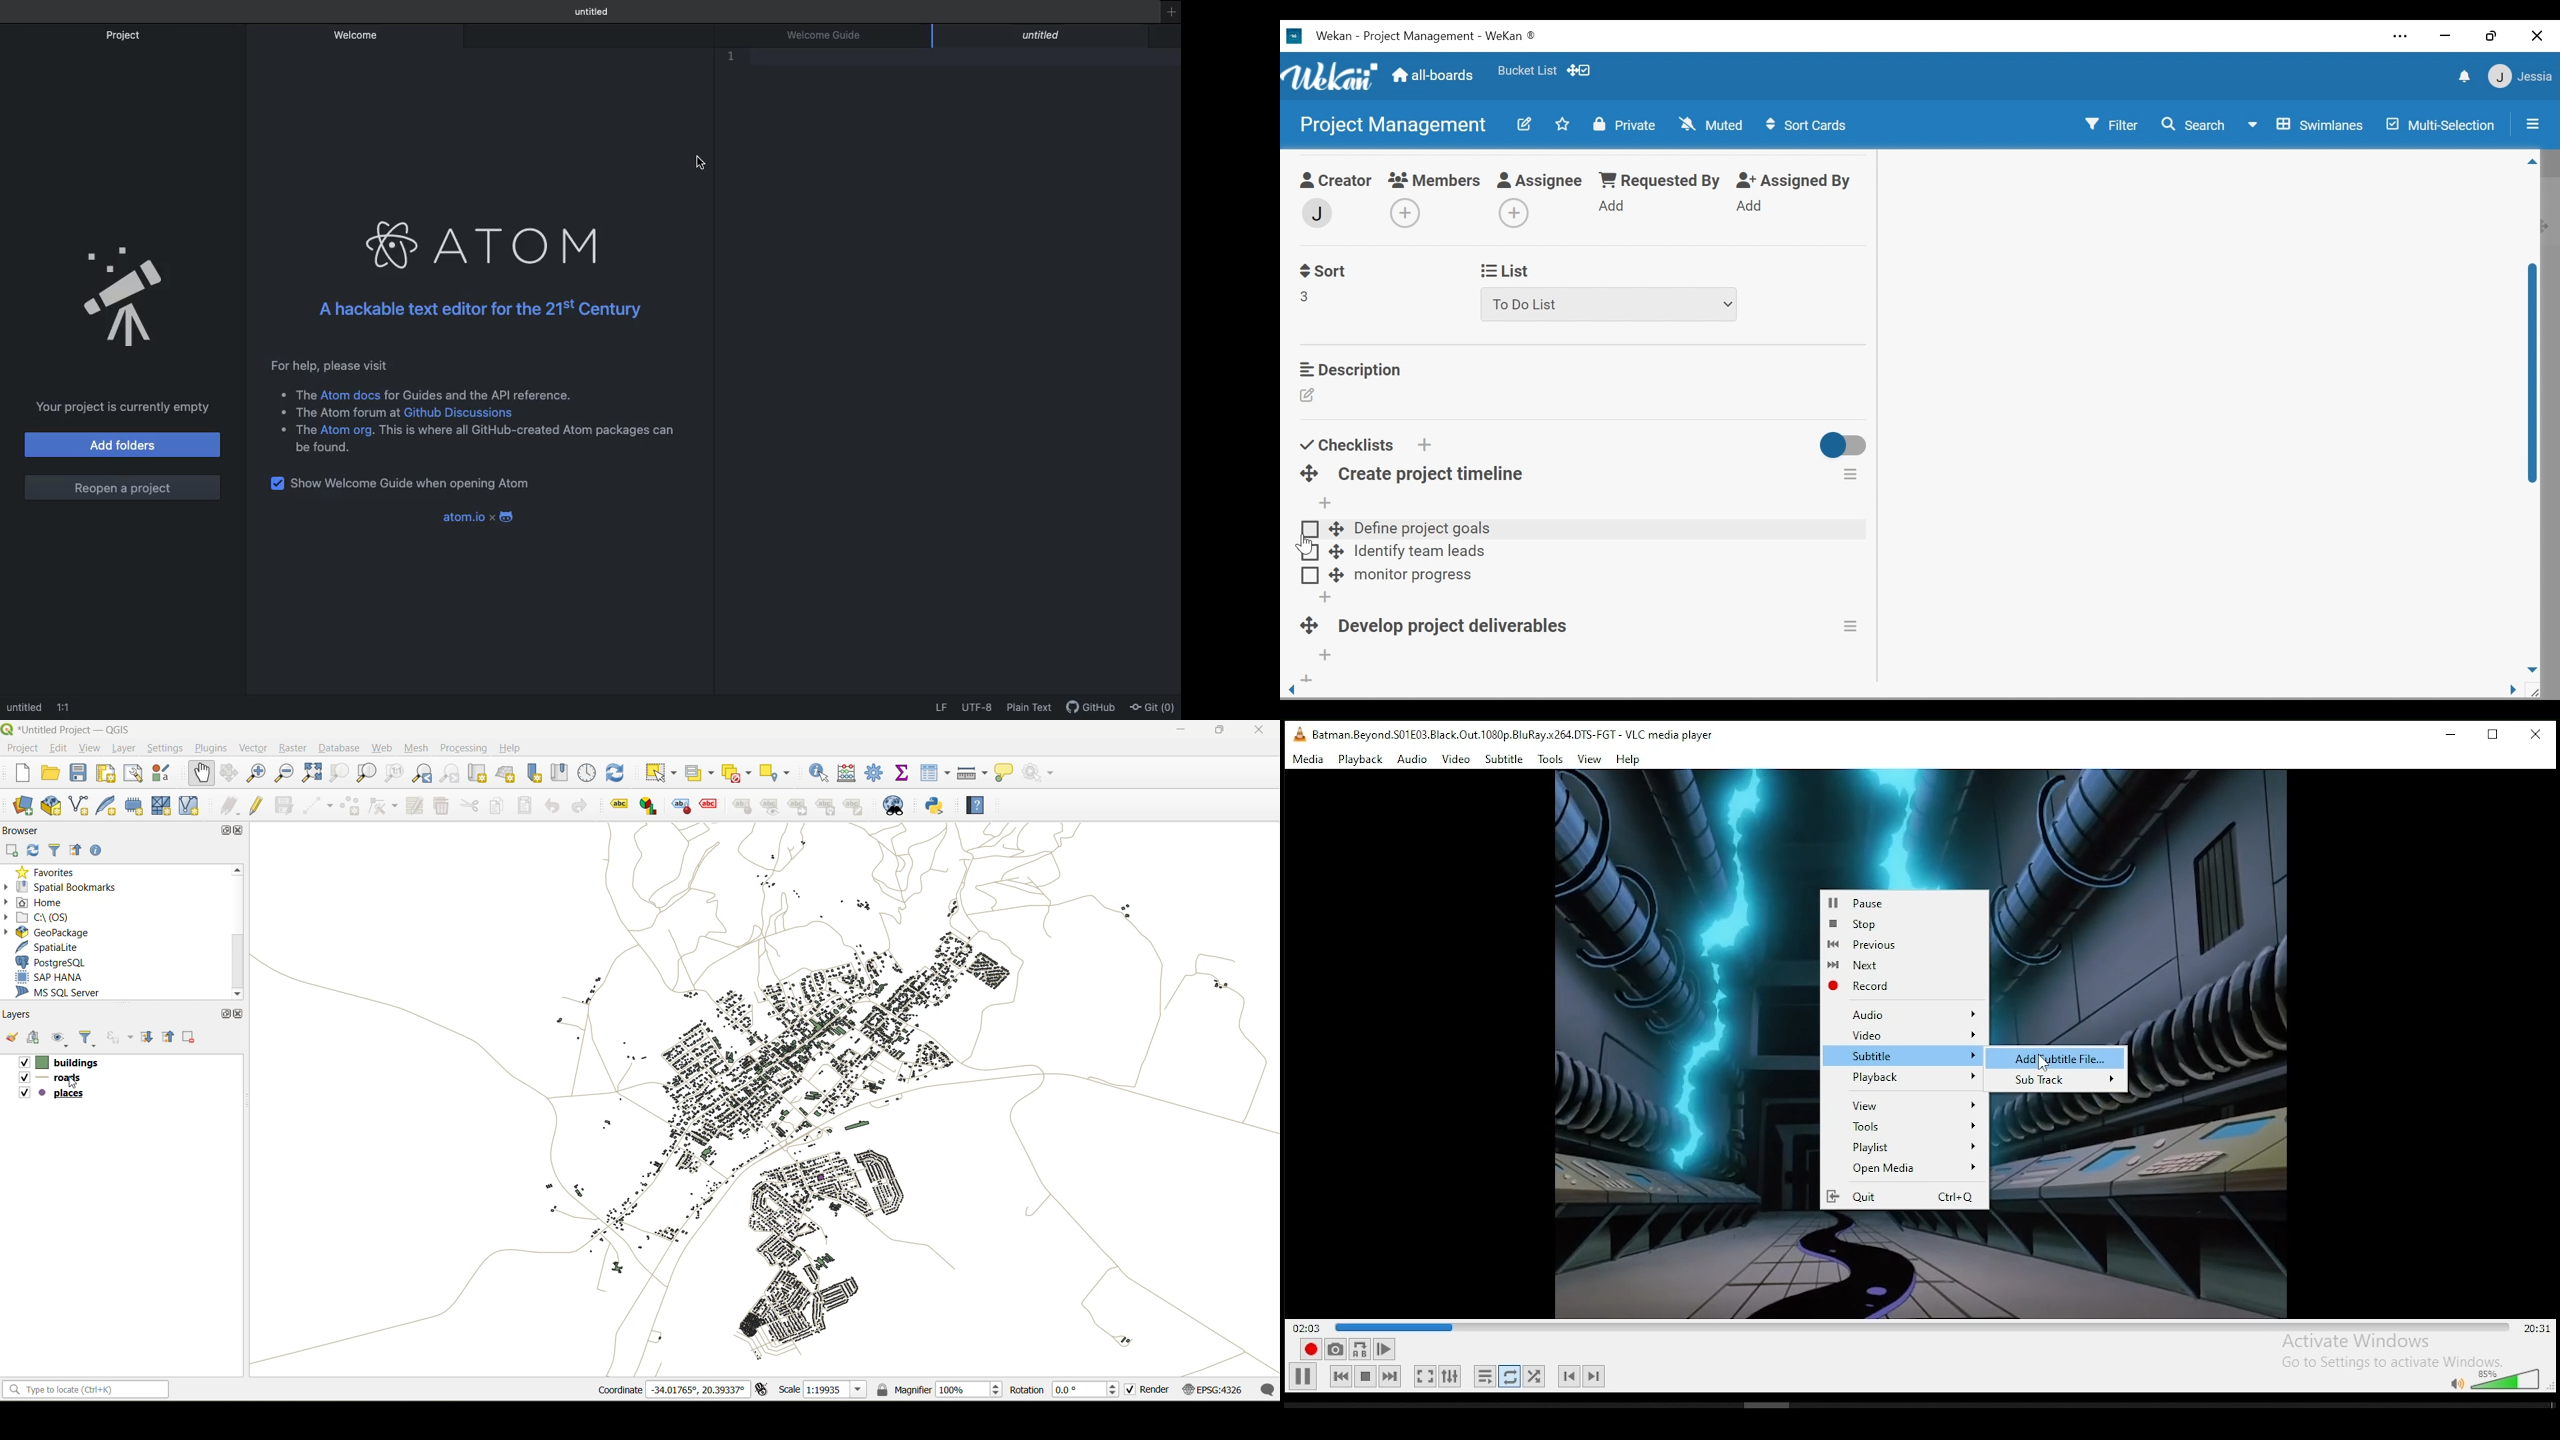 This screenshot has height=1456, width=2576. What do you see at coordinates (1595, 1376) in the screenshot?
I see `next chapter` at bounding box center [1595, 1376].